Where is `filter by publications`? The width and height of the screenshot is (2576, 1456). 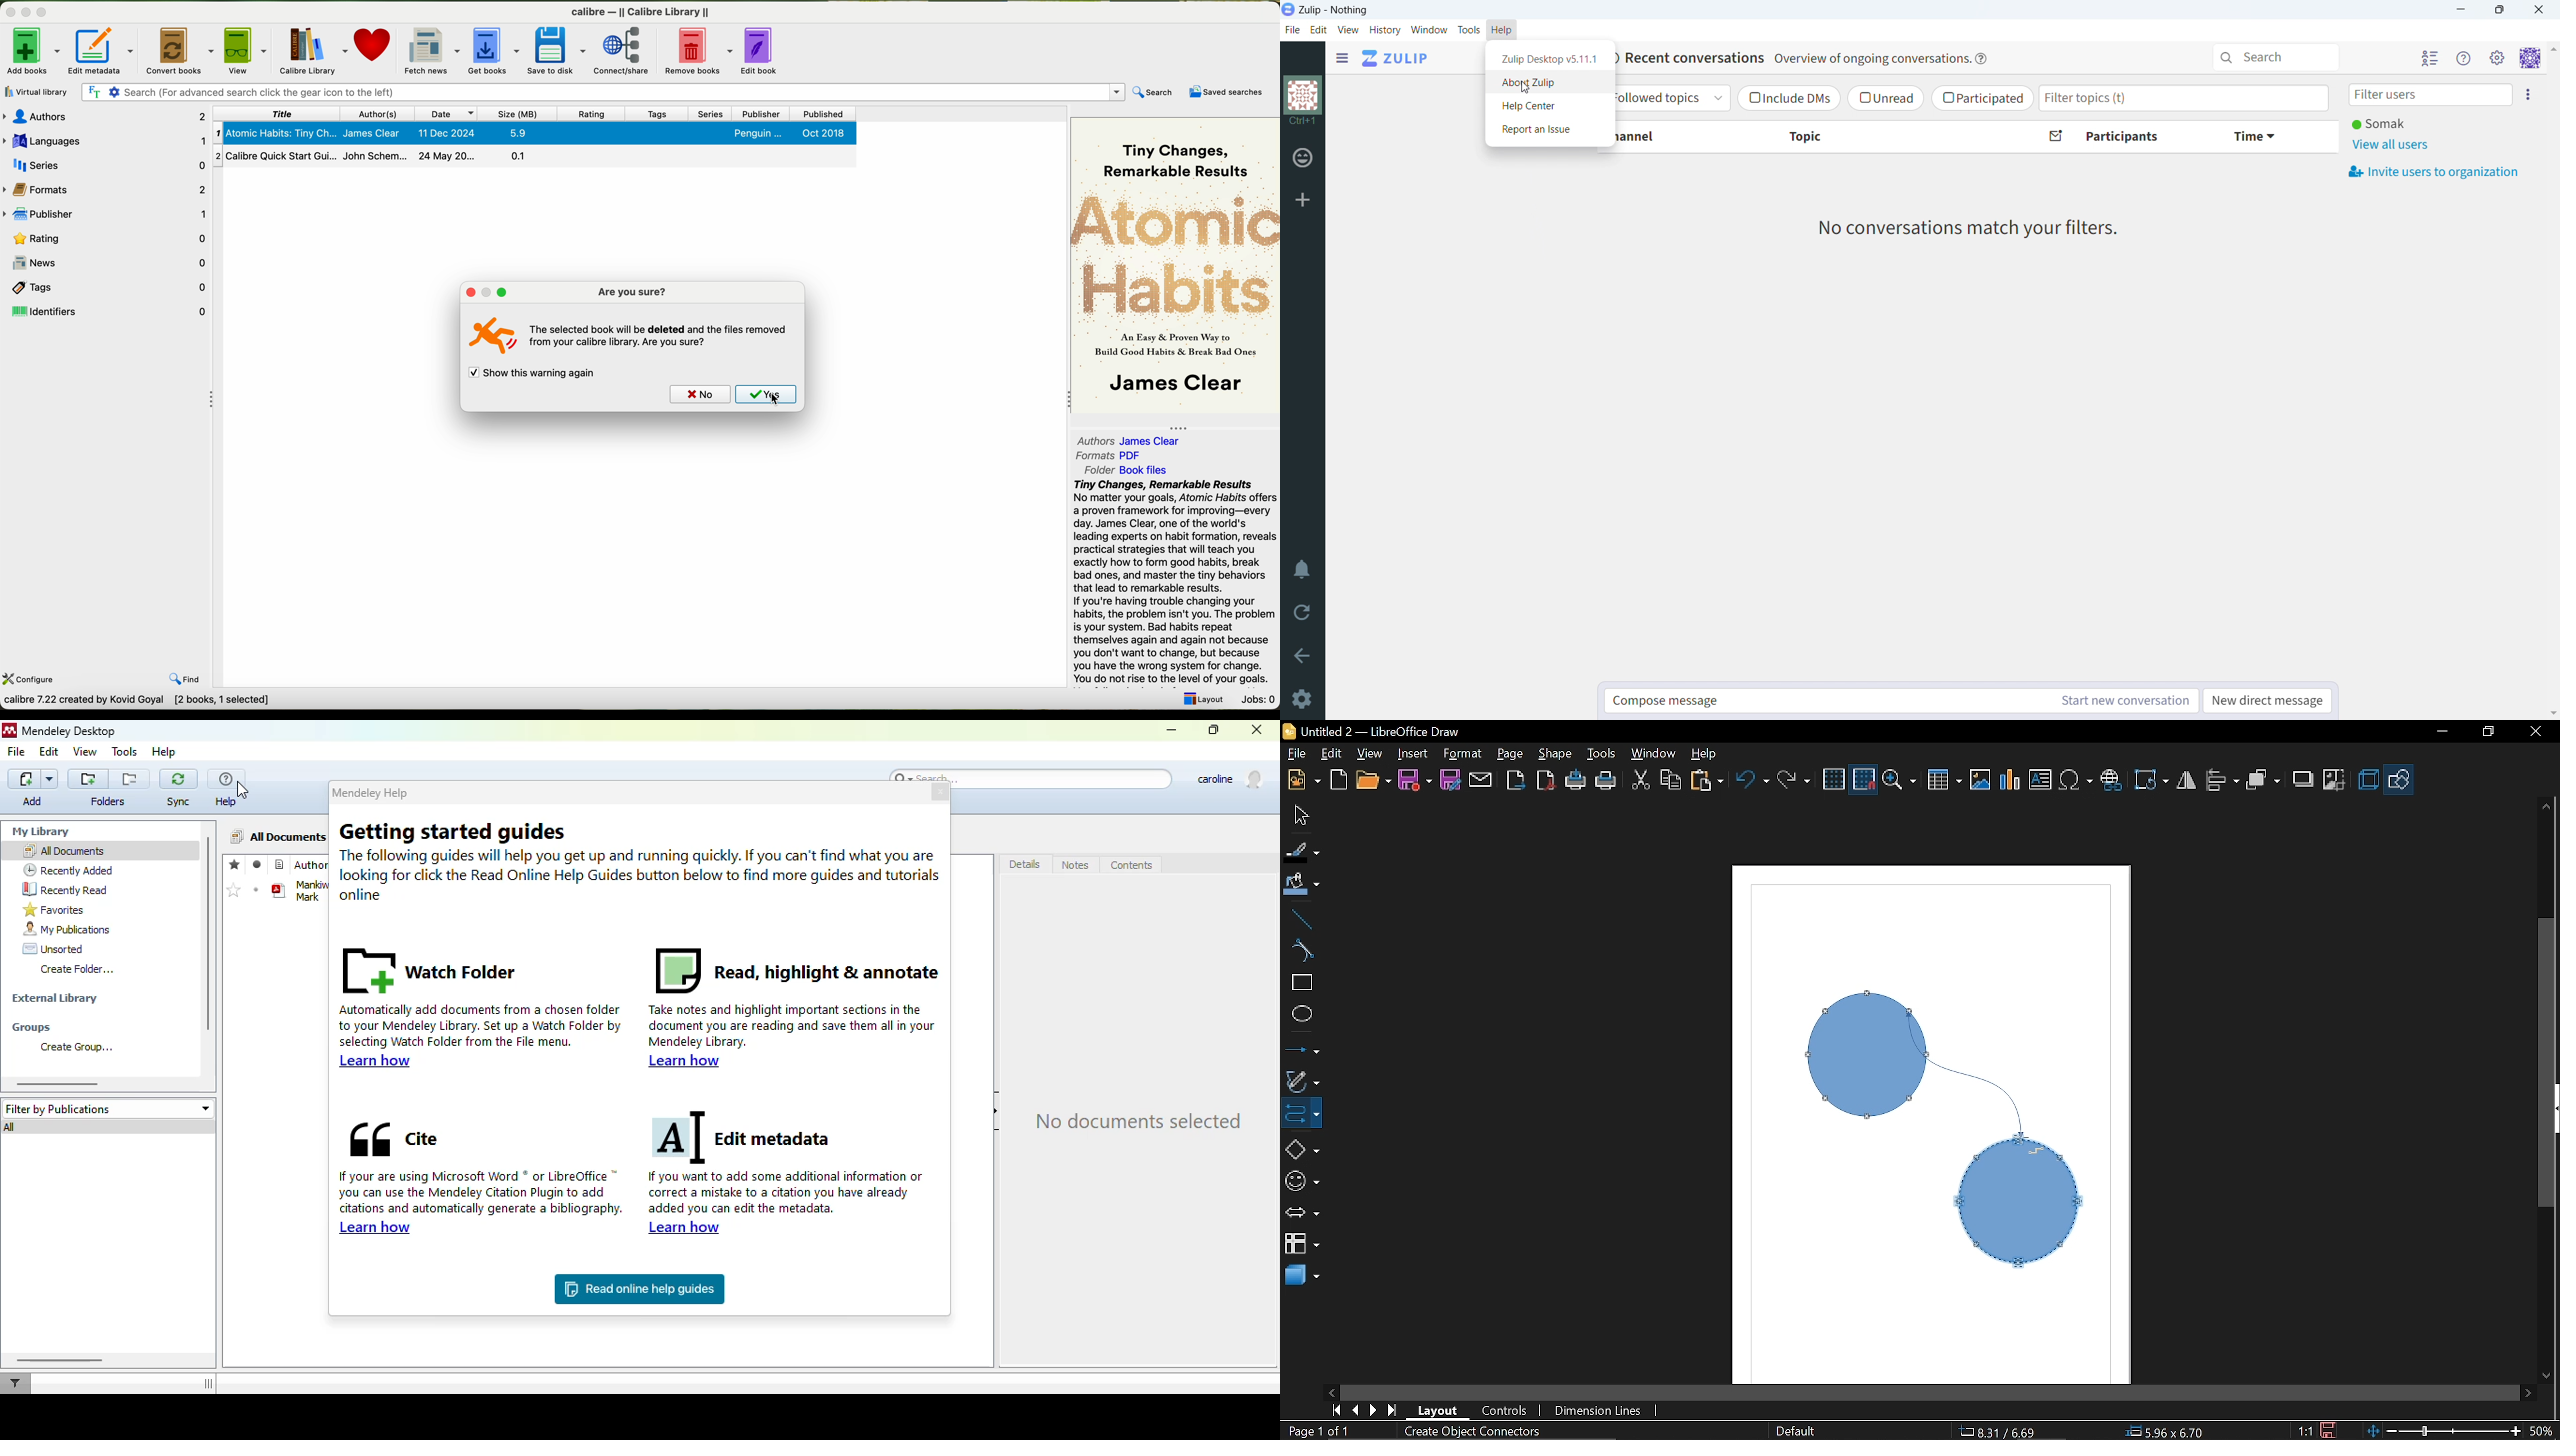
filter by publications is located at coordinates (108, 1109).